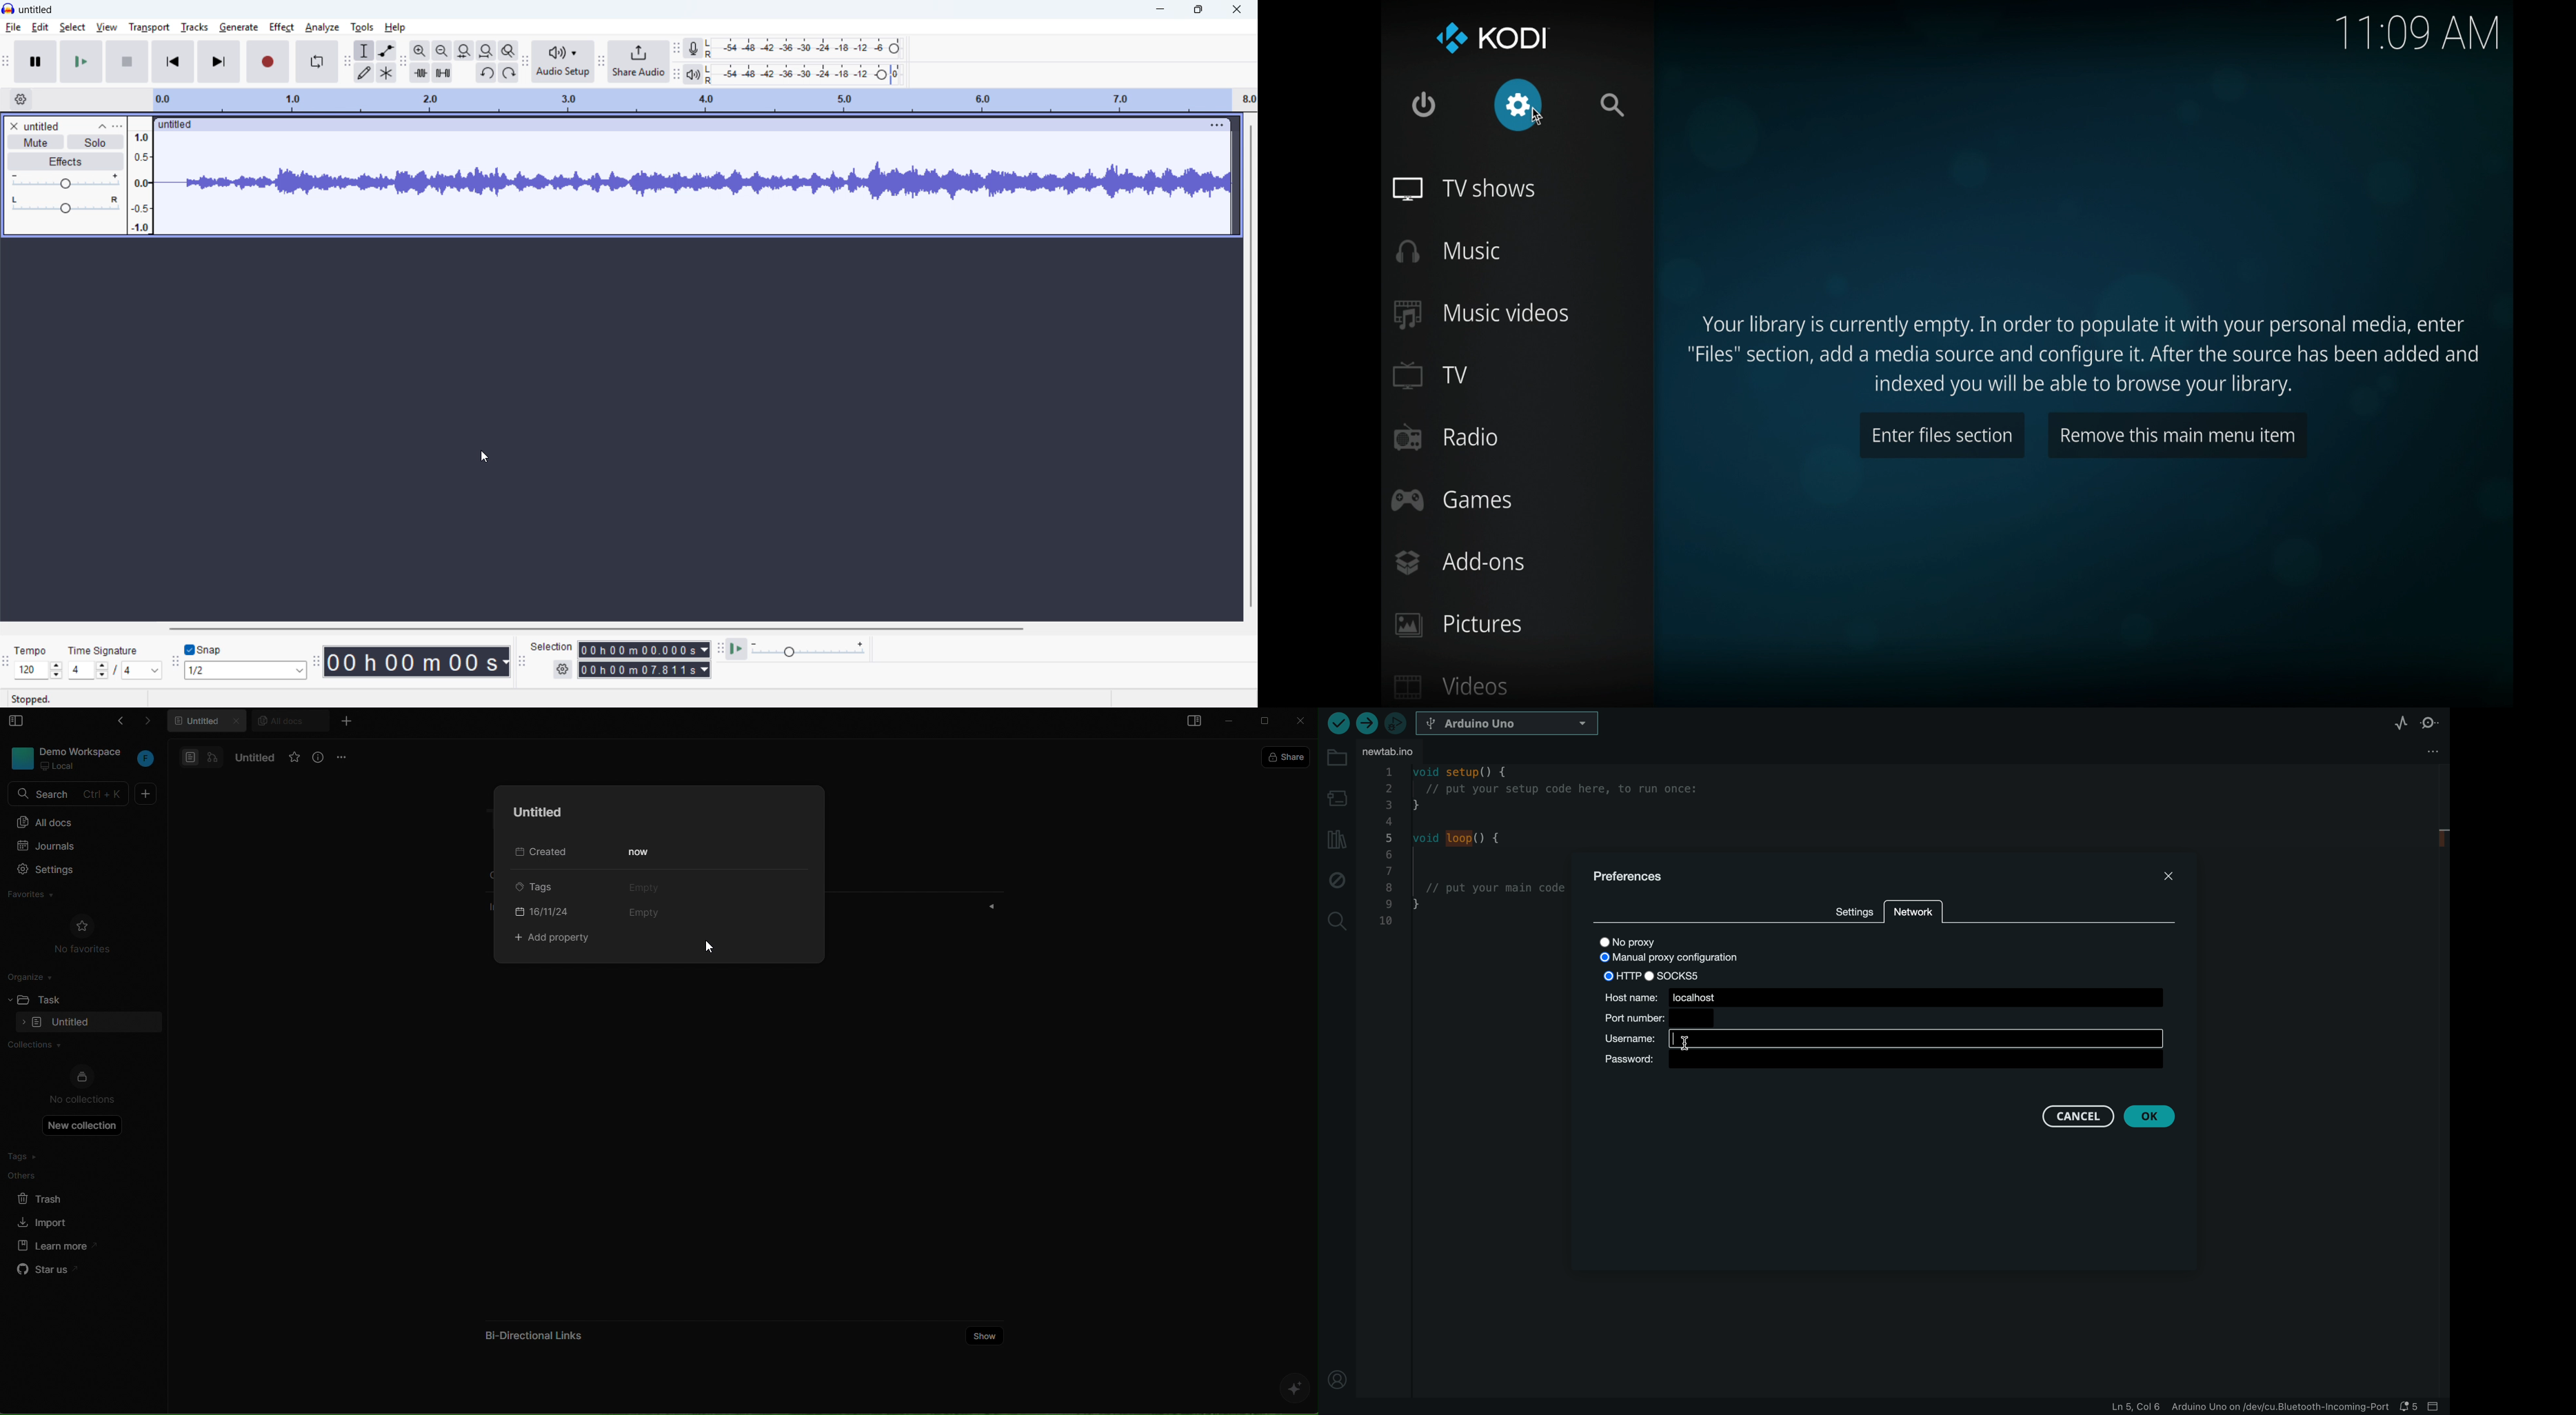 This screenshot has width=2576, height=1428. I want to click on Share audio , so click(637, 62).